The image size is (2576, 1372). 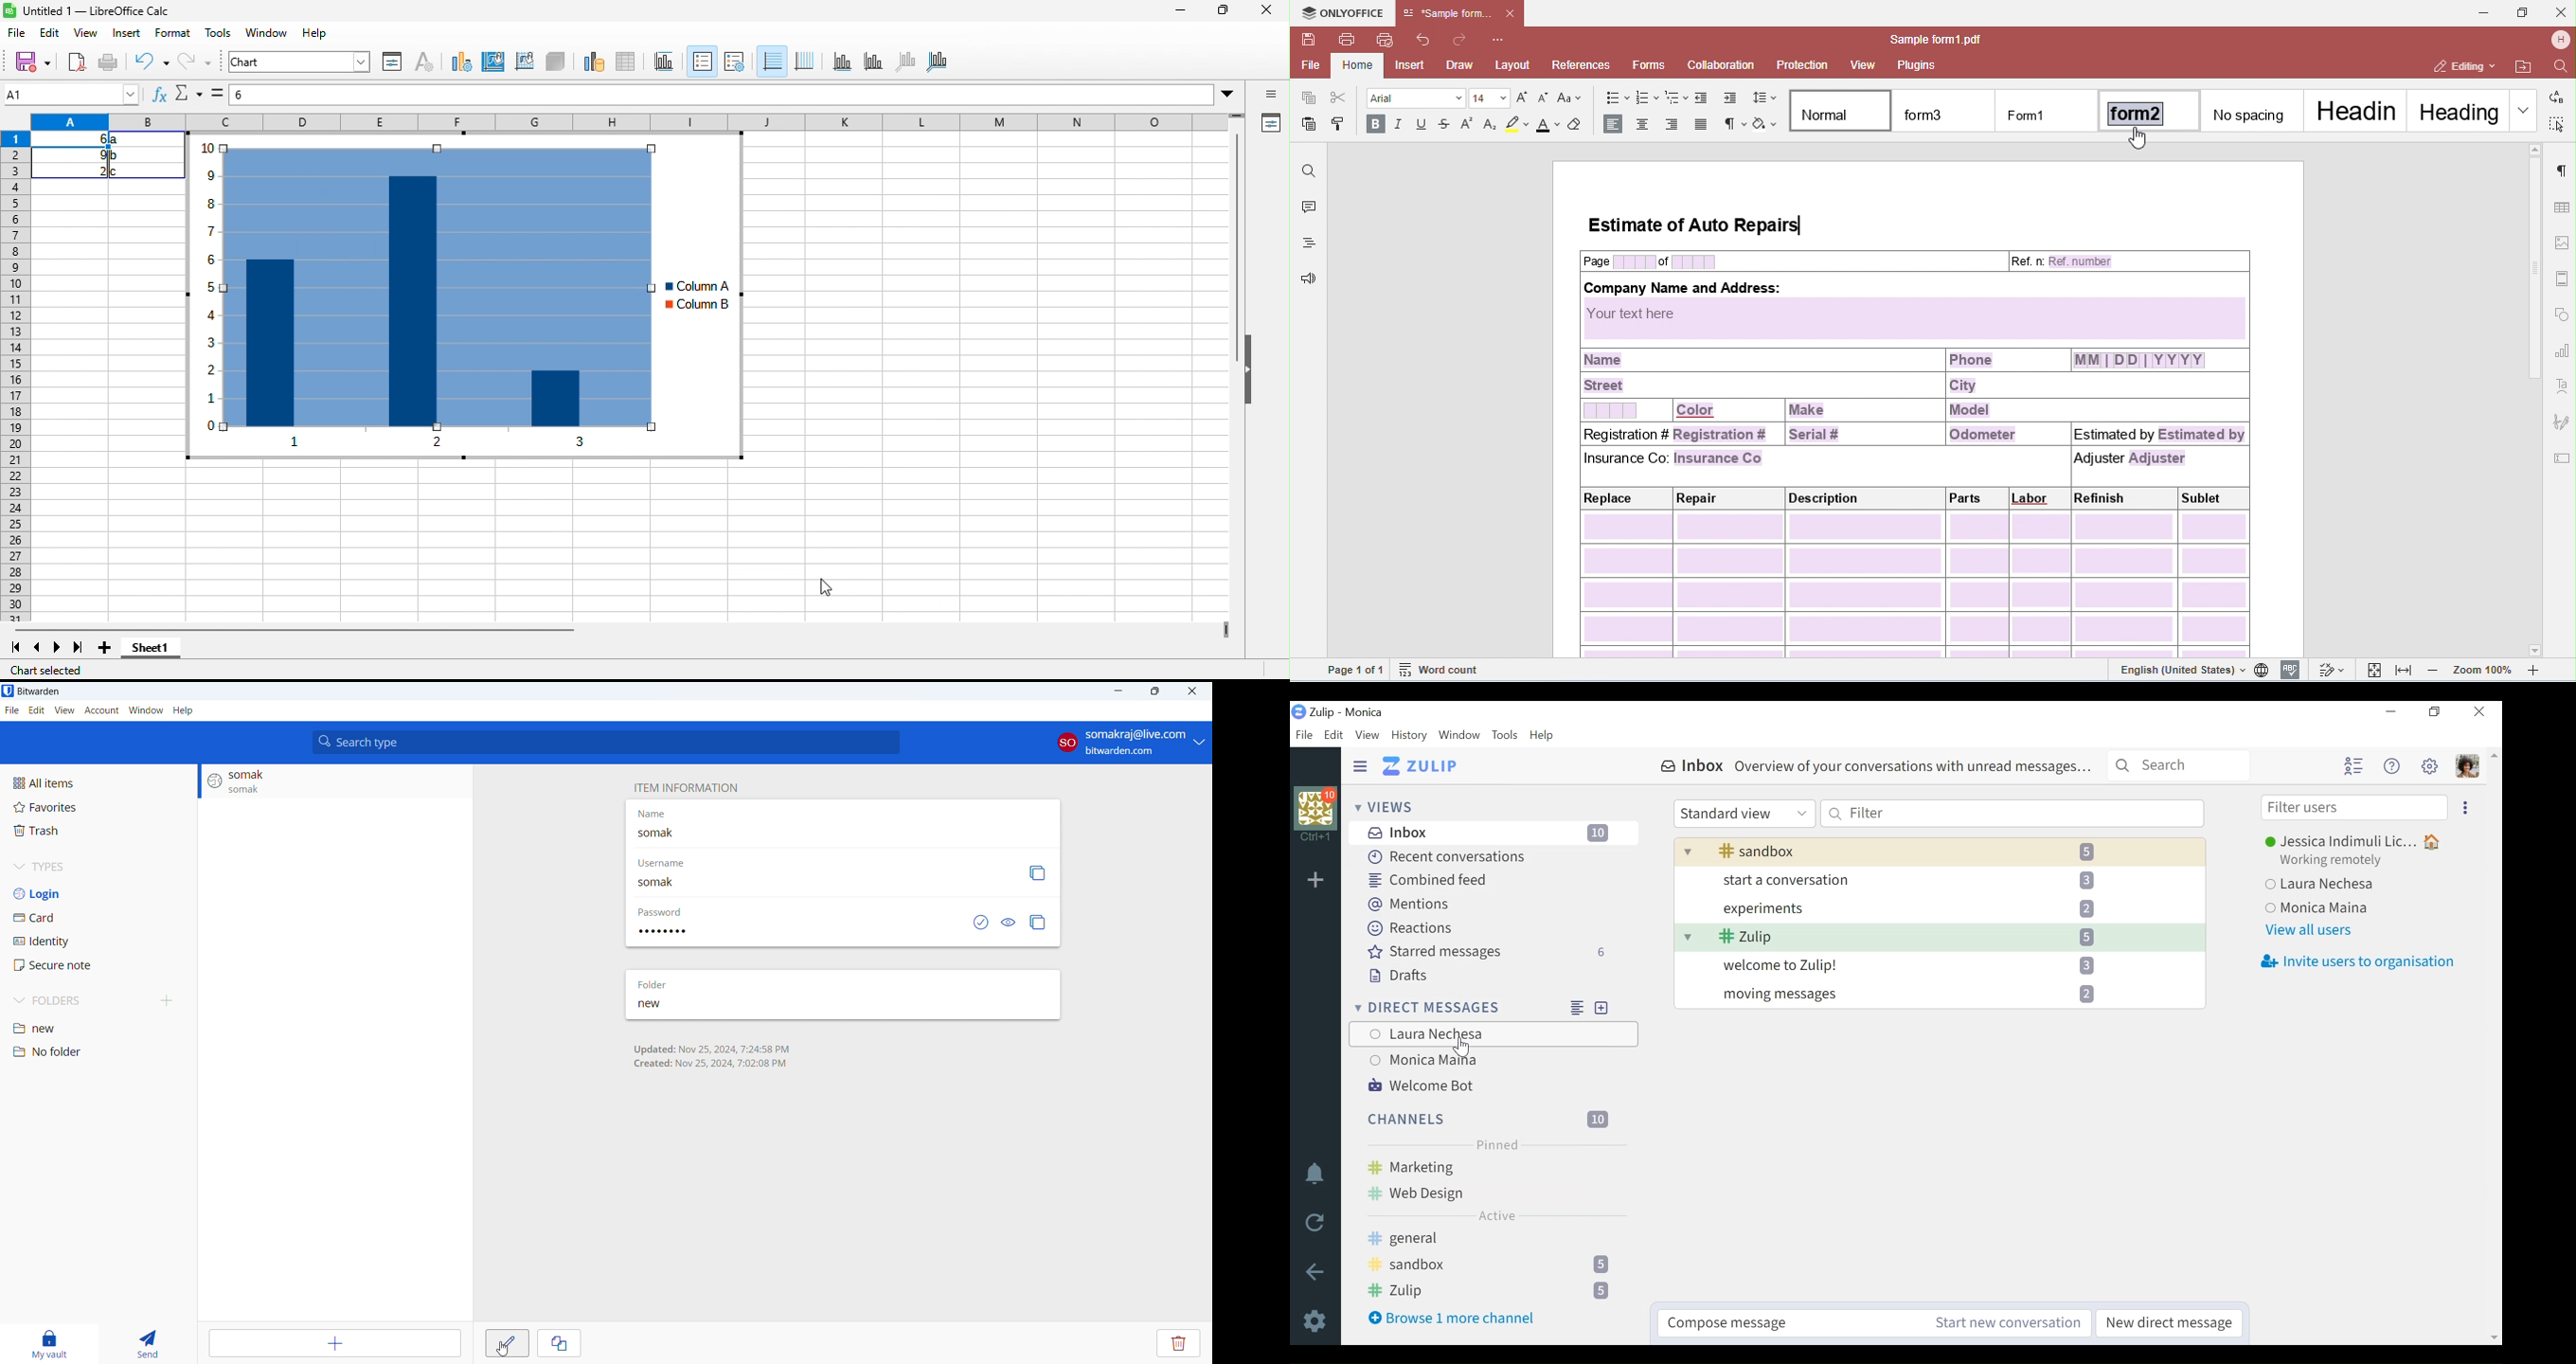 I want to click on window, so click(x=268, y=33).